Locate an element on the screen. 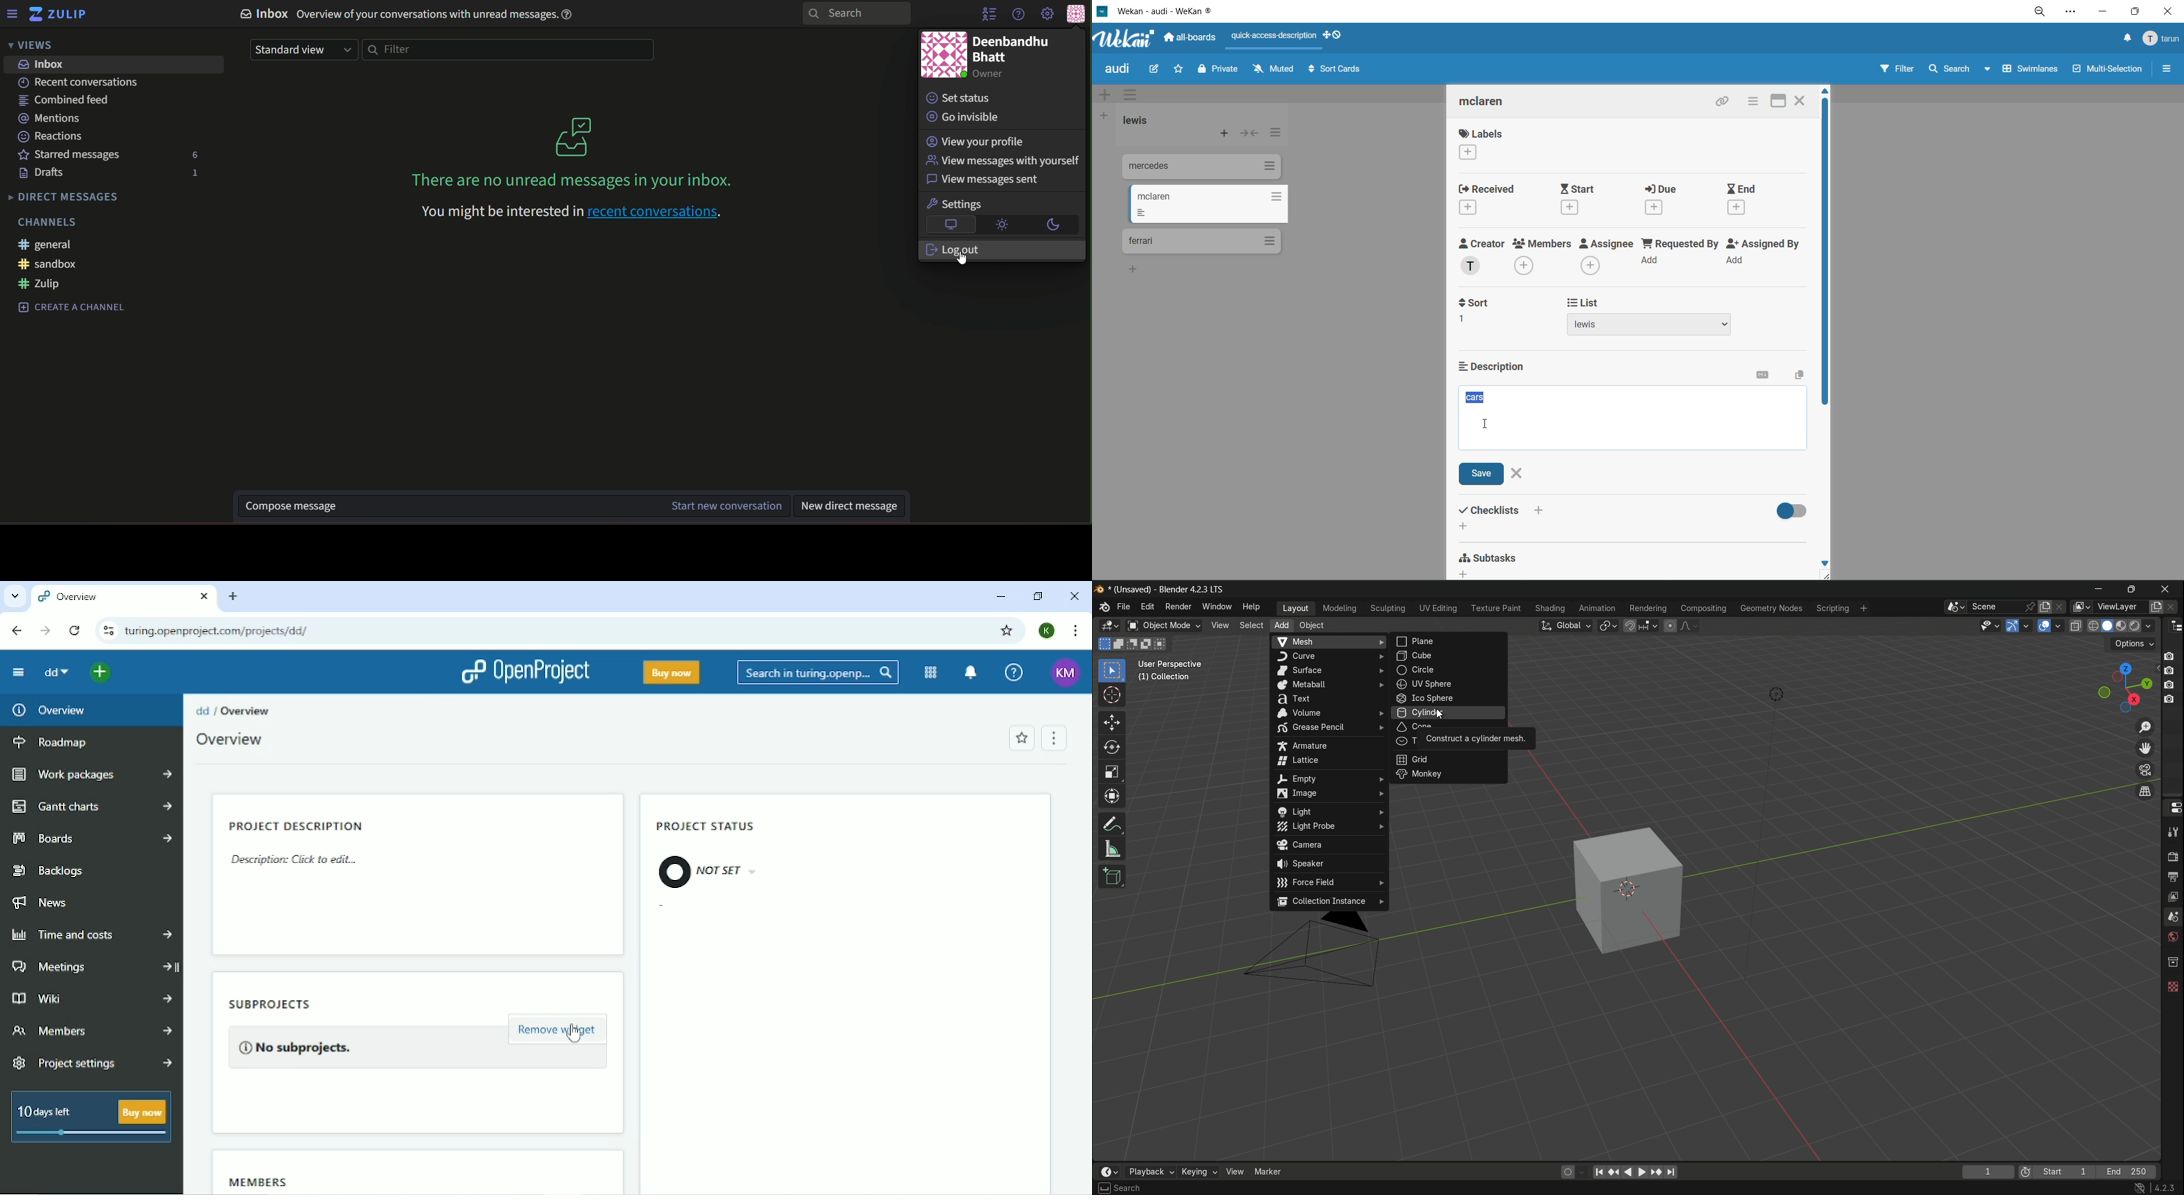 The image size is (2184, 1204). close is located at coordinates (1801, 100).